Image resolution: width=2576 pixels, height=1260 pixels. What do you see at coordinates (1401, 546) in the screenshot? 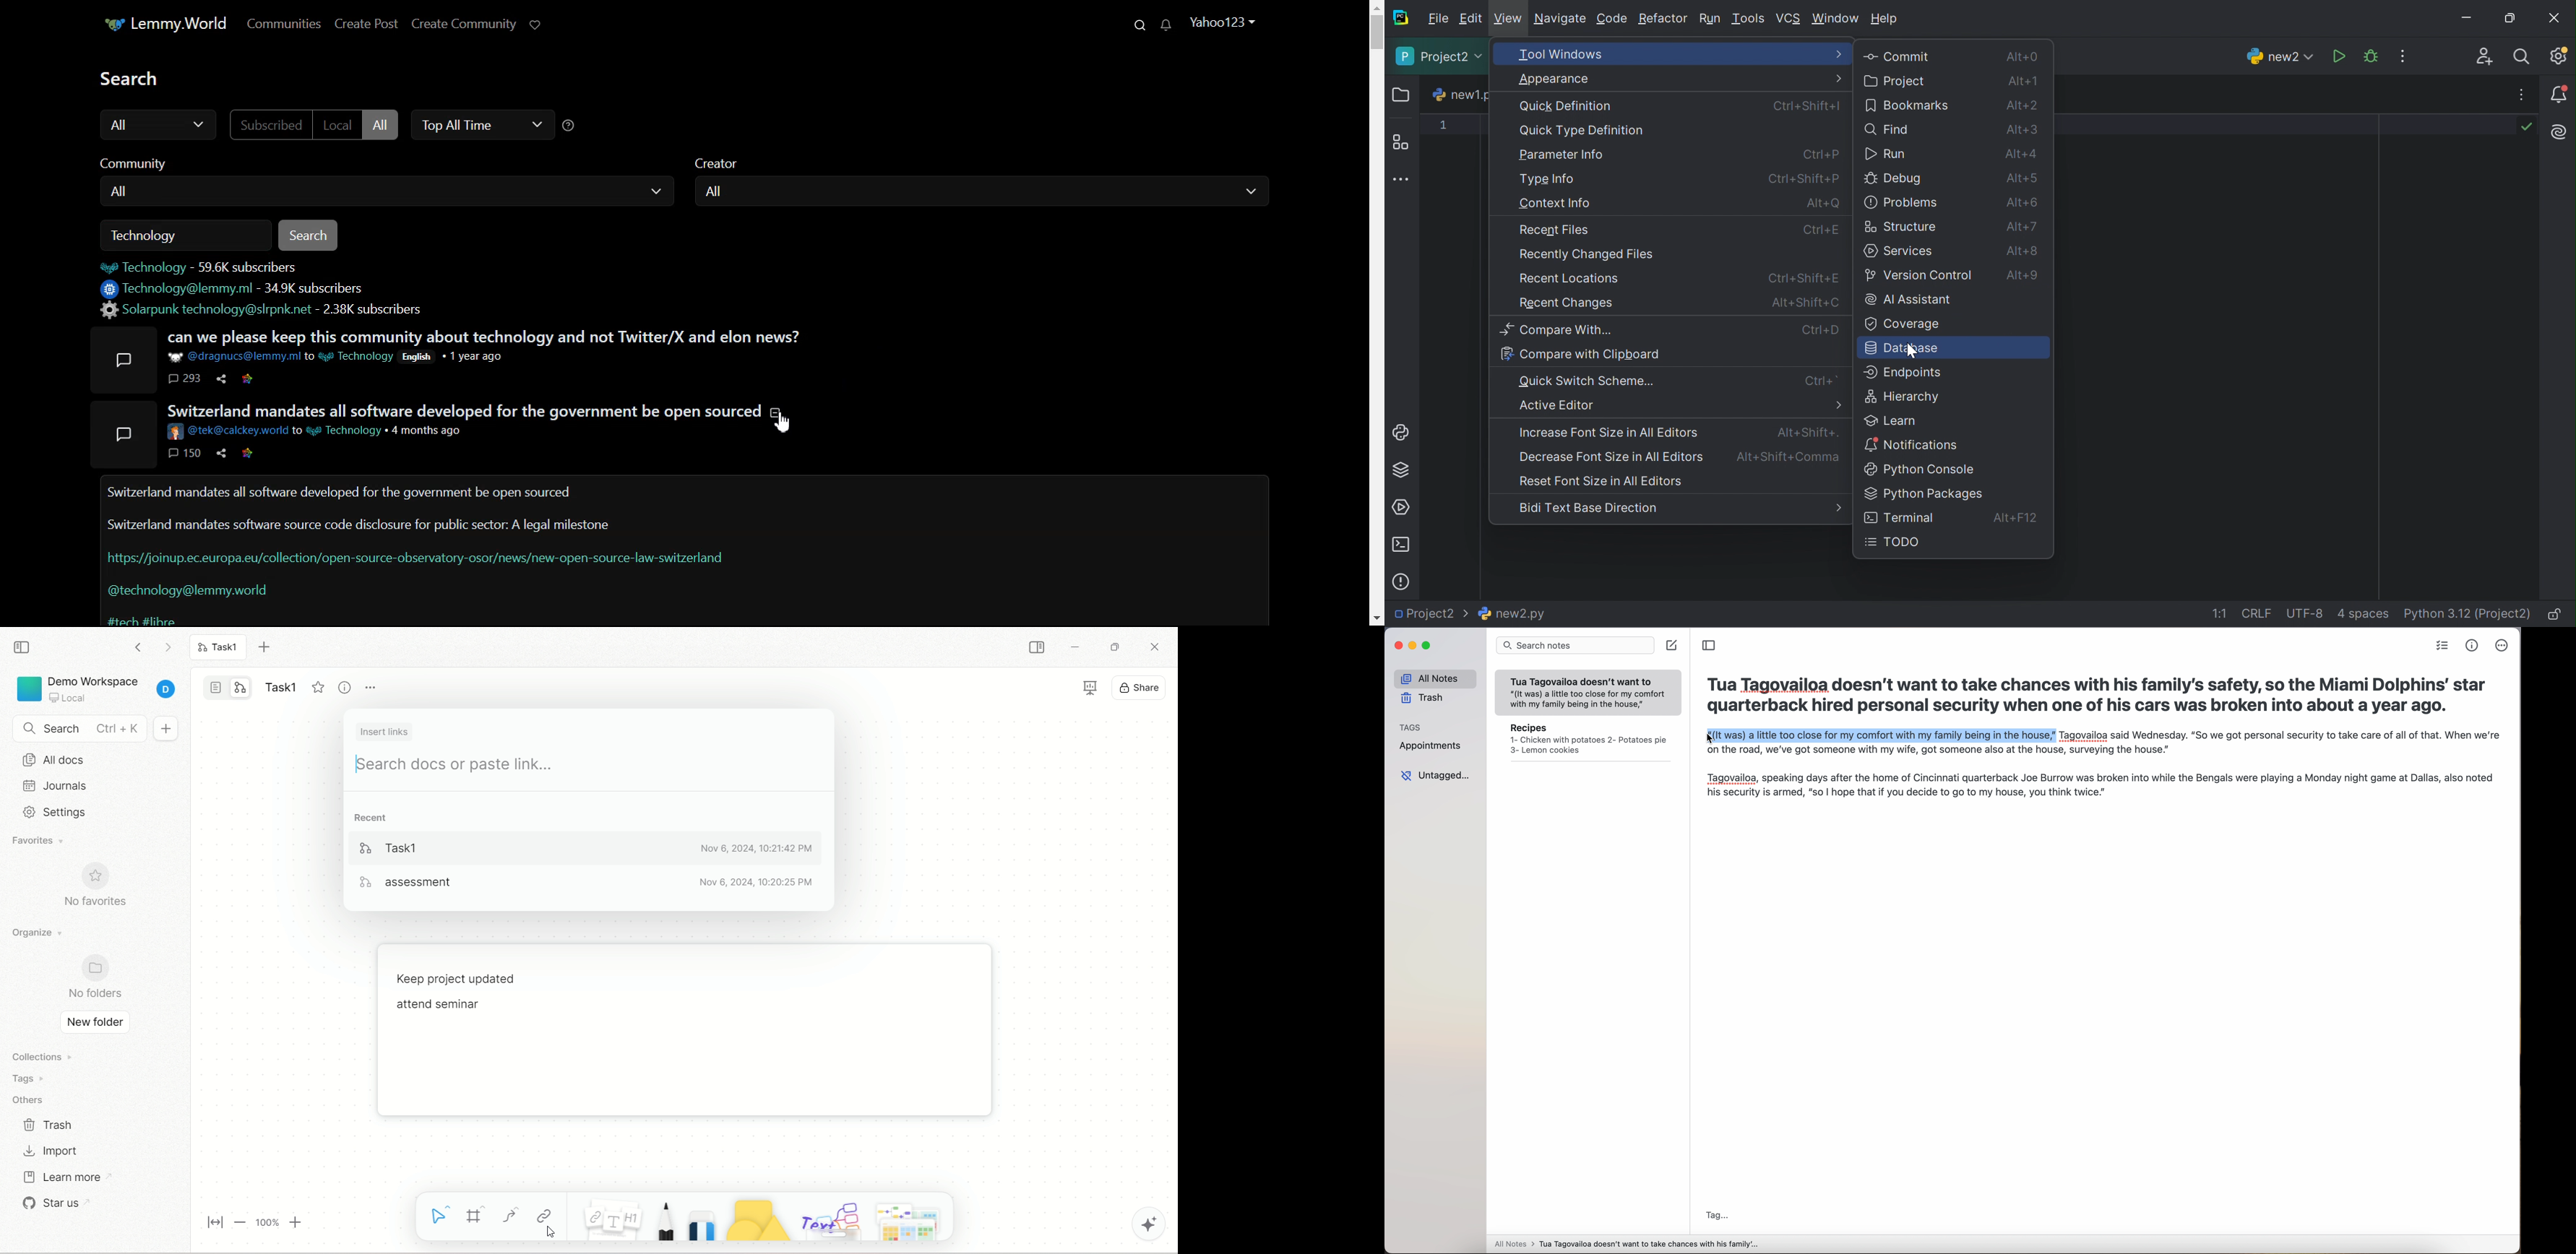
I see `Terminal` at bounding box center [1401, 546].